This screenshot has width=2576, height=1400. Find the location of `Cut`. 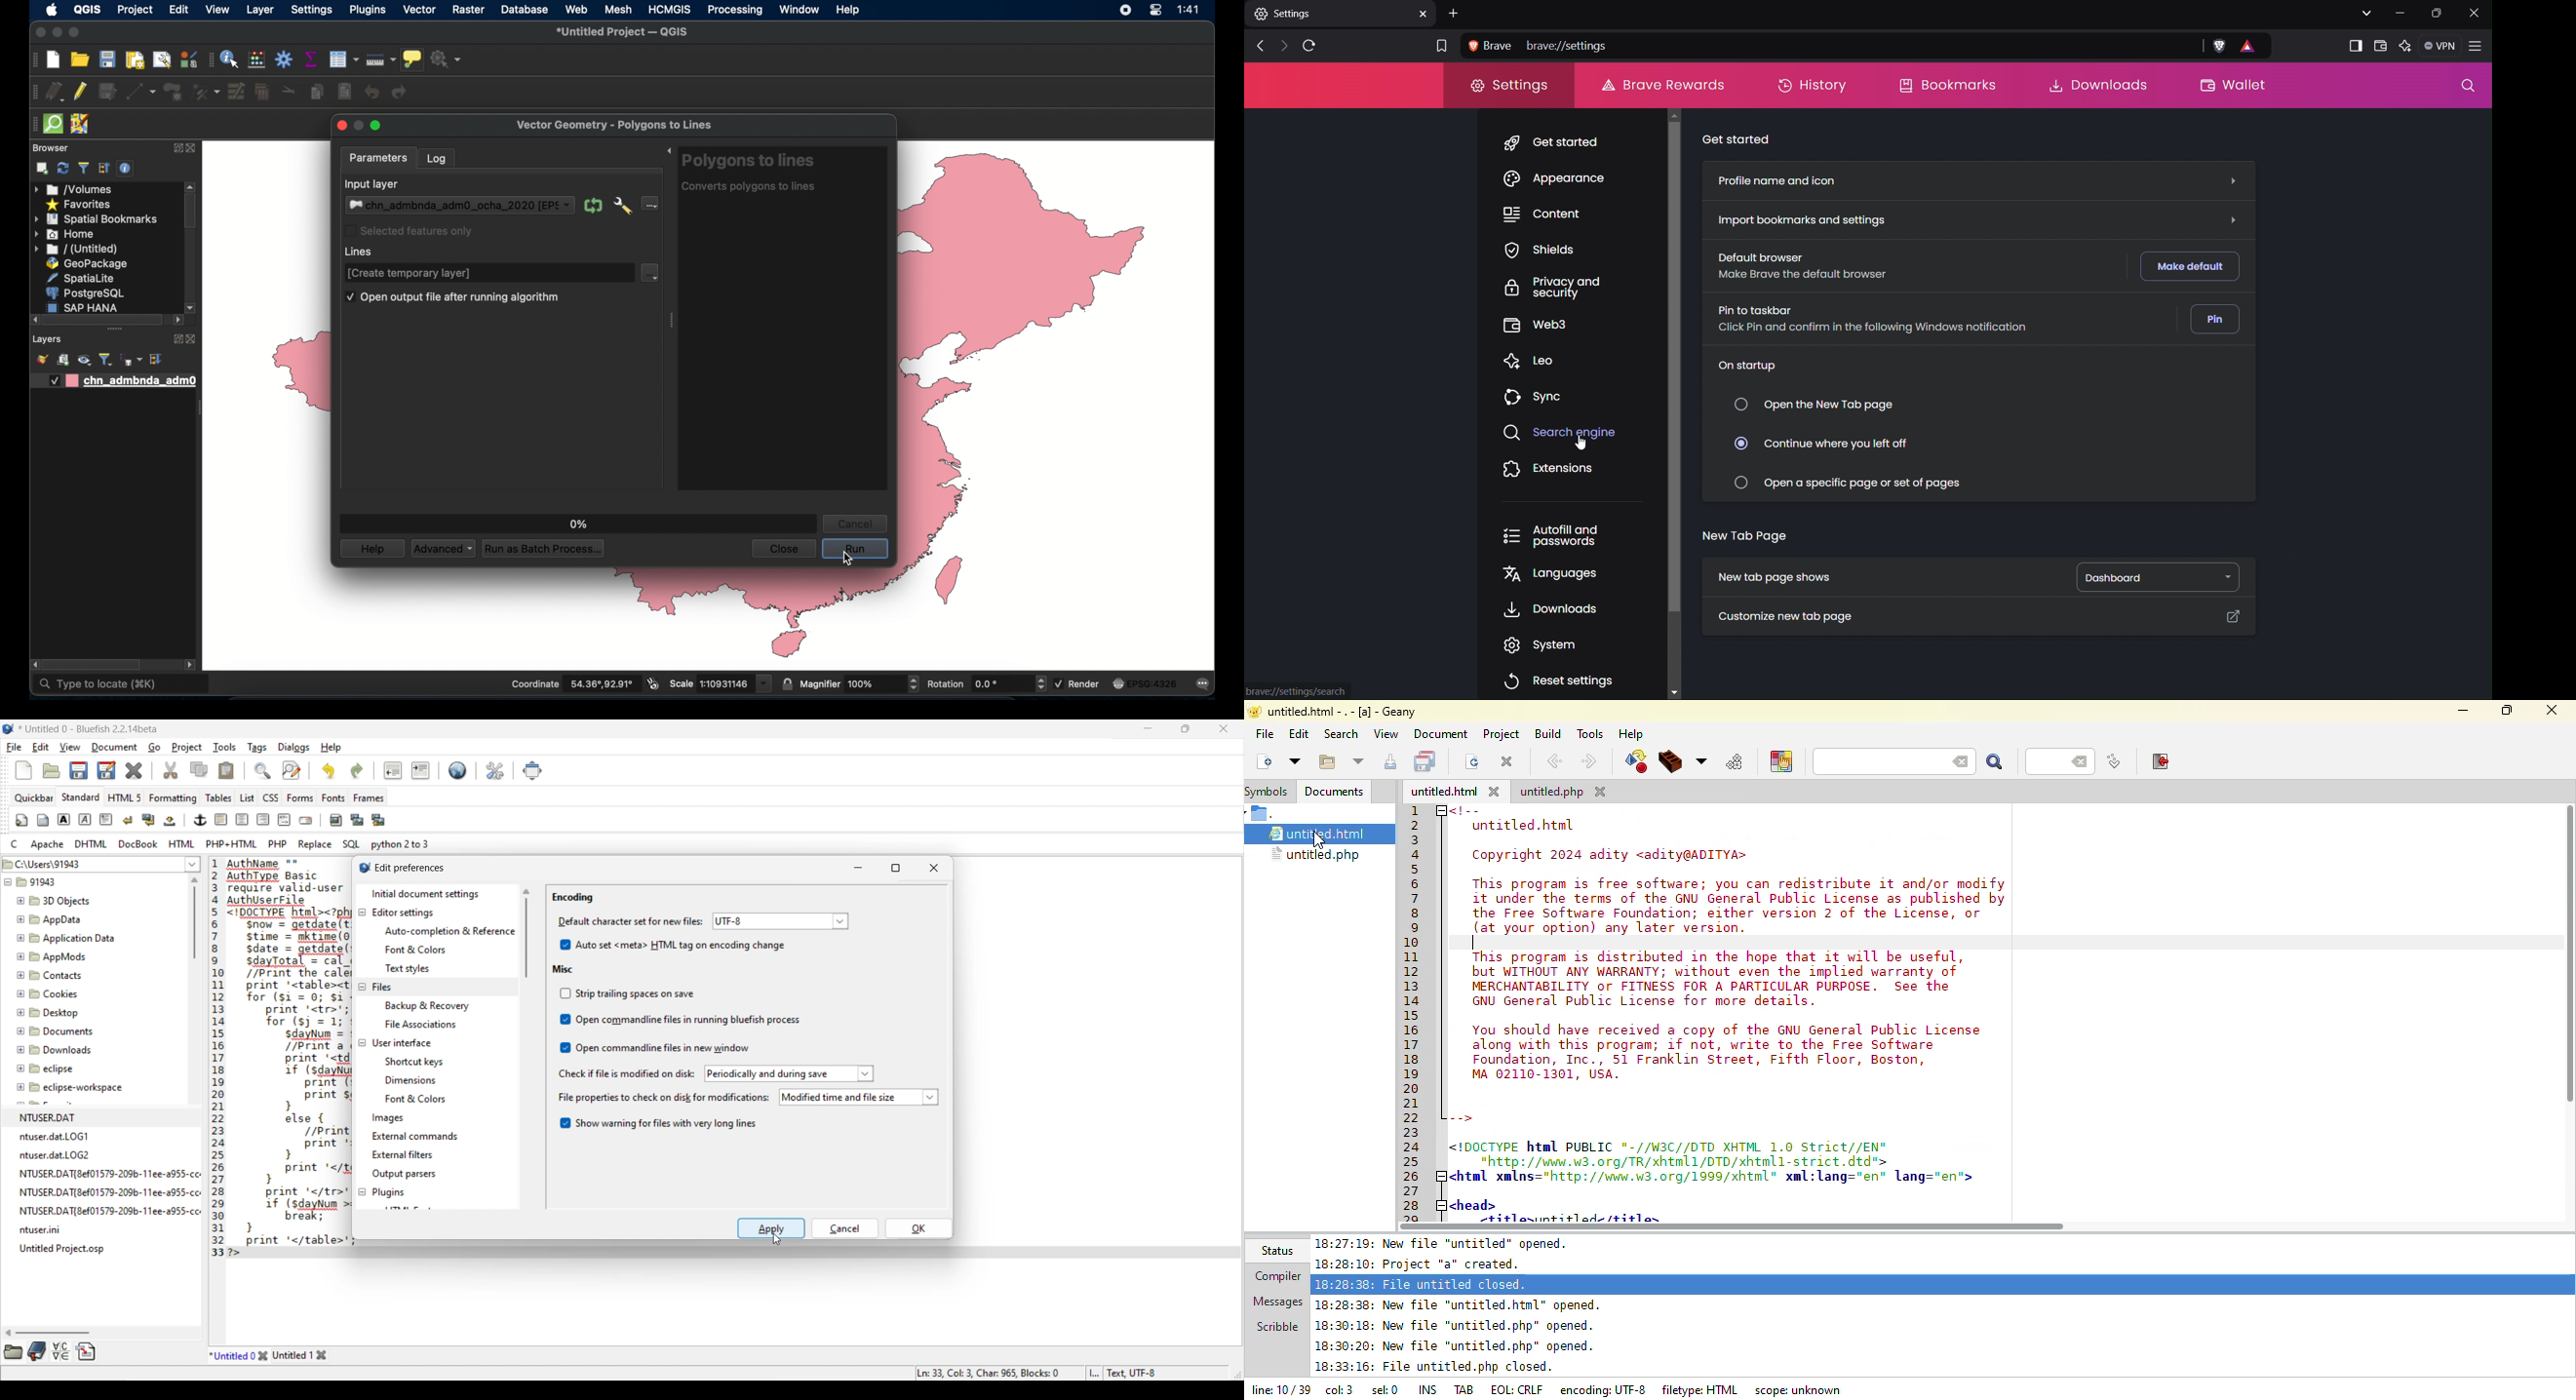

Cut is located at coordinates (170, 770).